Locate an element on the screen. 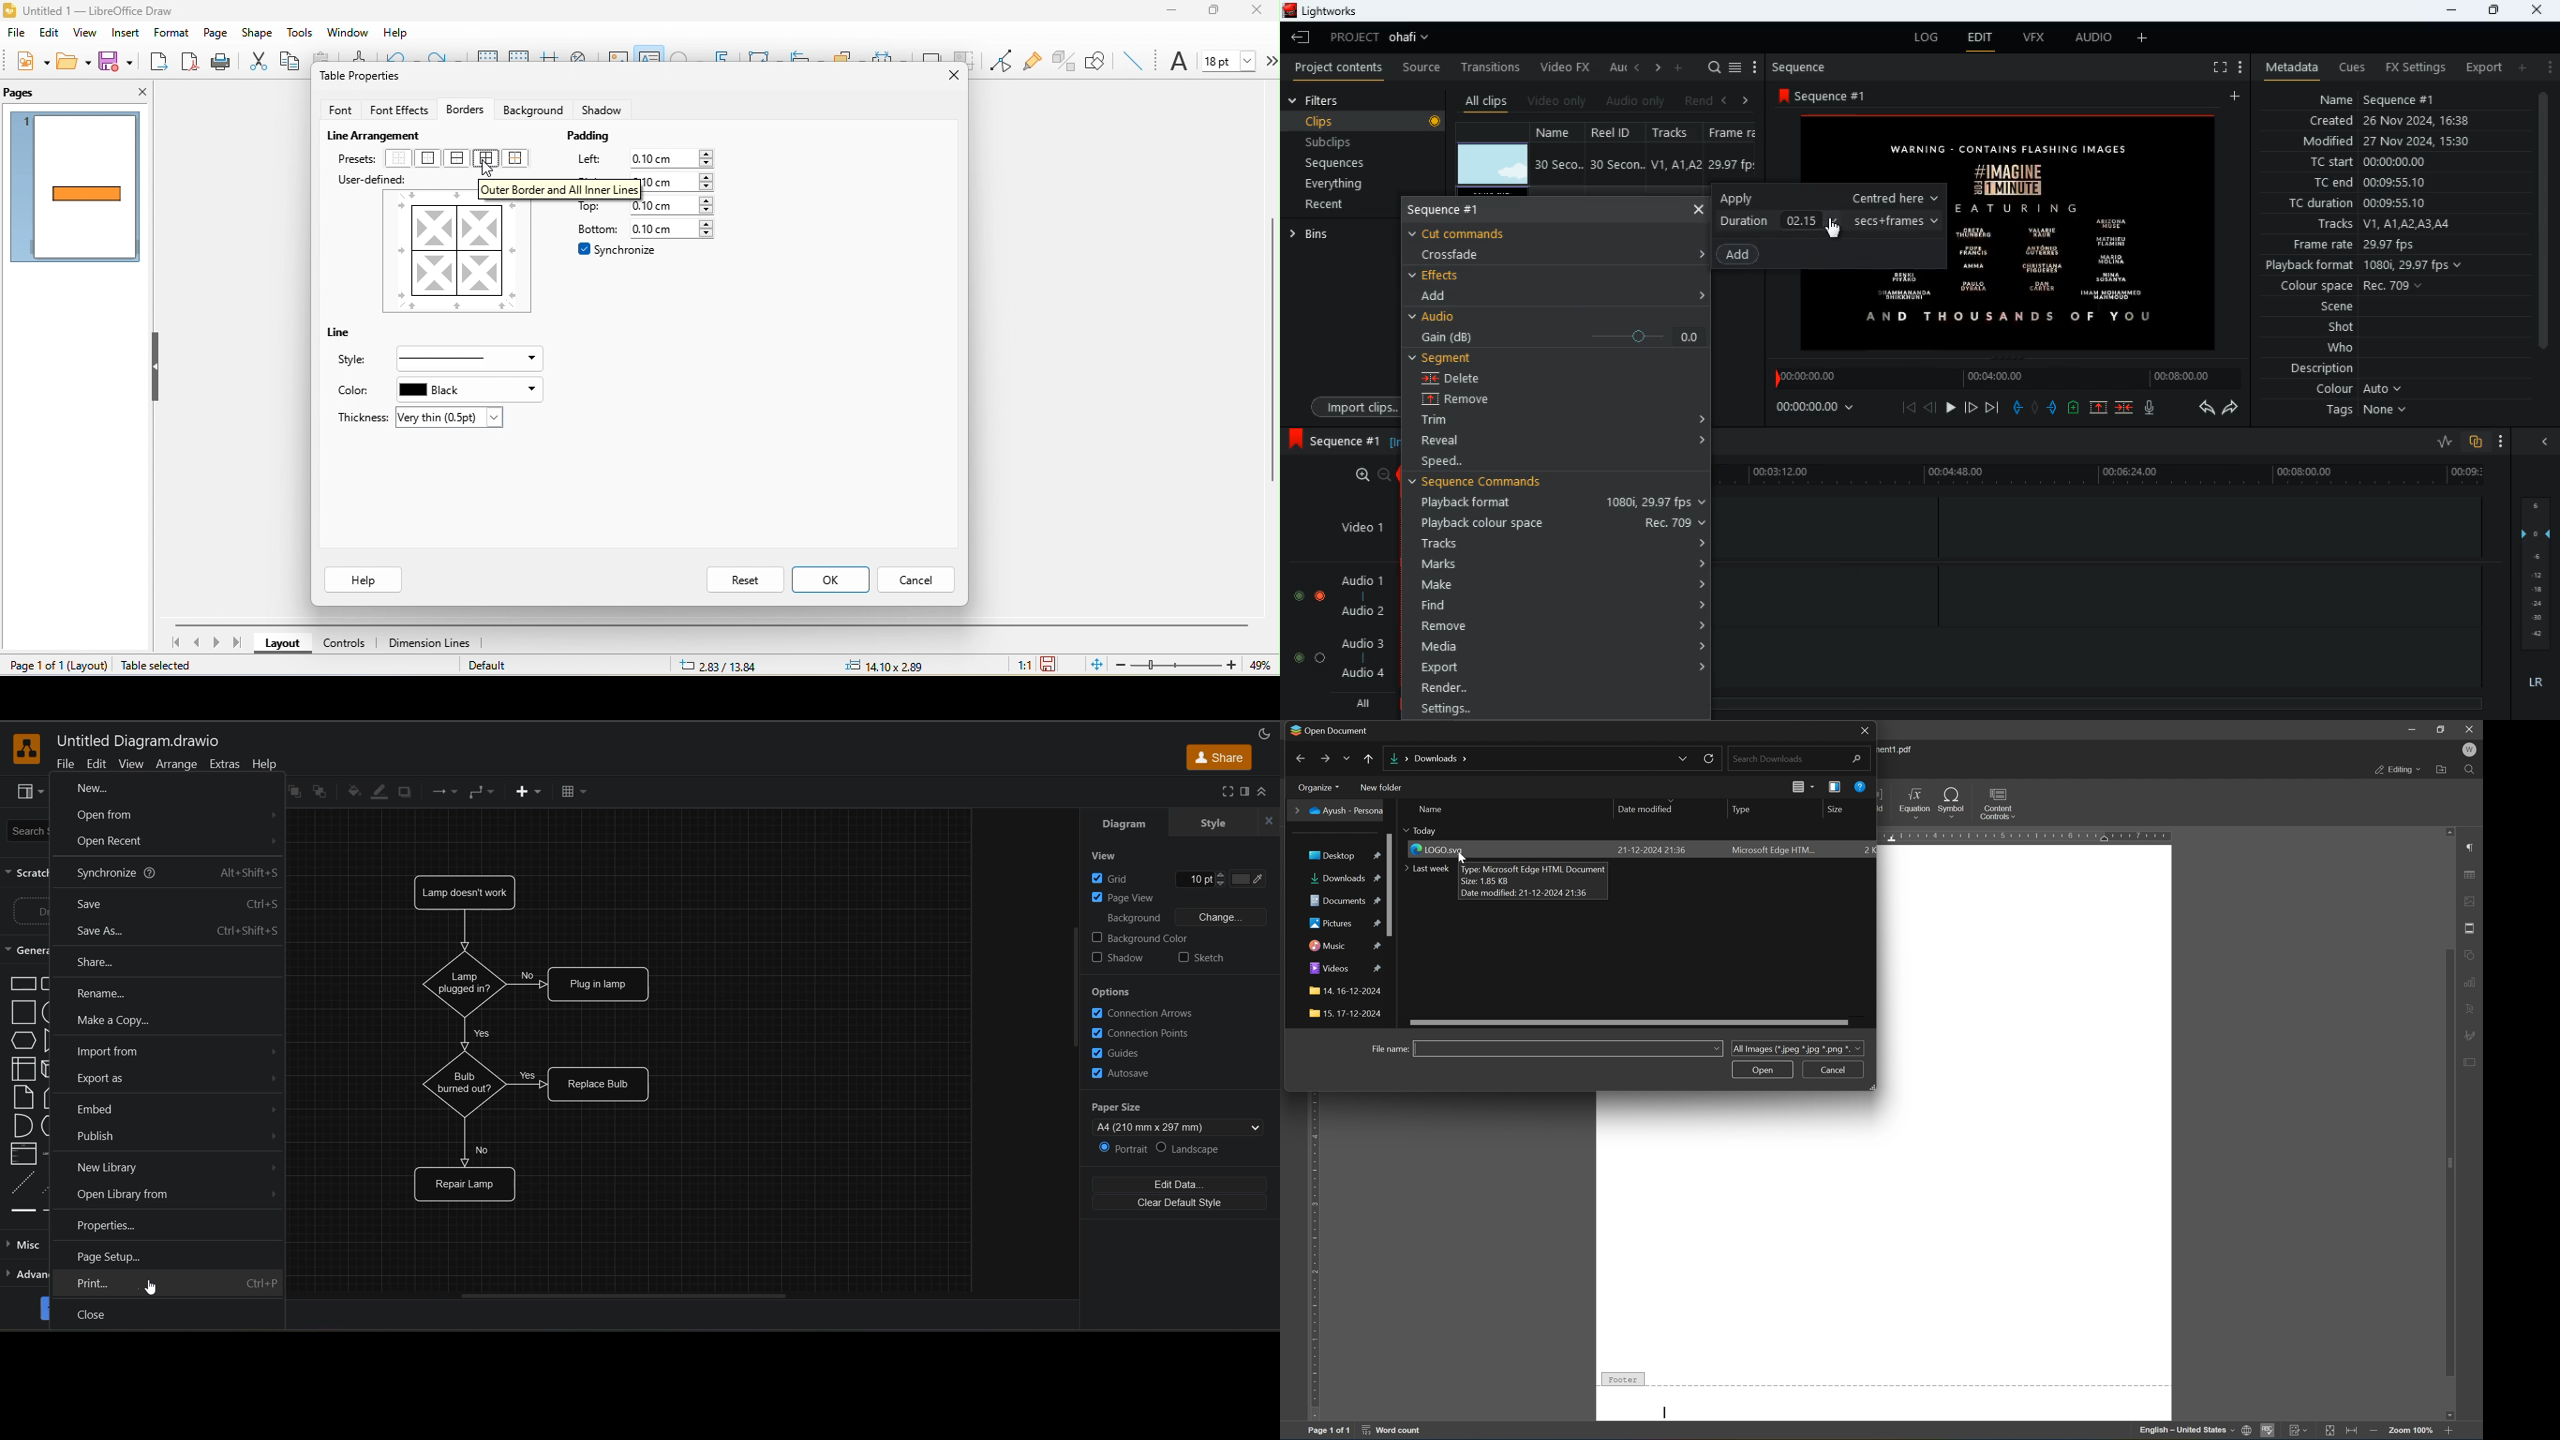 This screenshot has height=1456, width=2576. insert line is located at coordinates (1133, 60).